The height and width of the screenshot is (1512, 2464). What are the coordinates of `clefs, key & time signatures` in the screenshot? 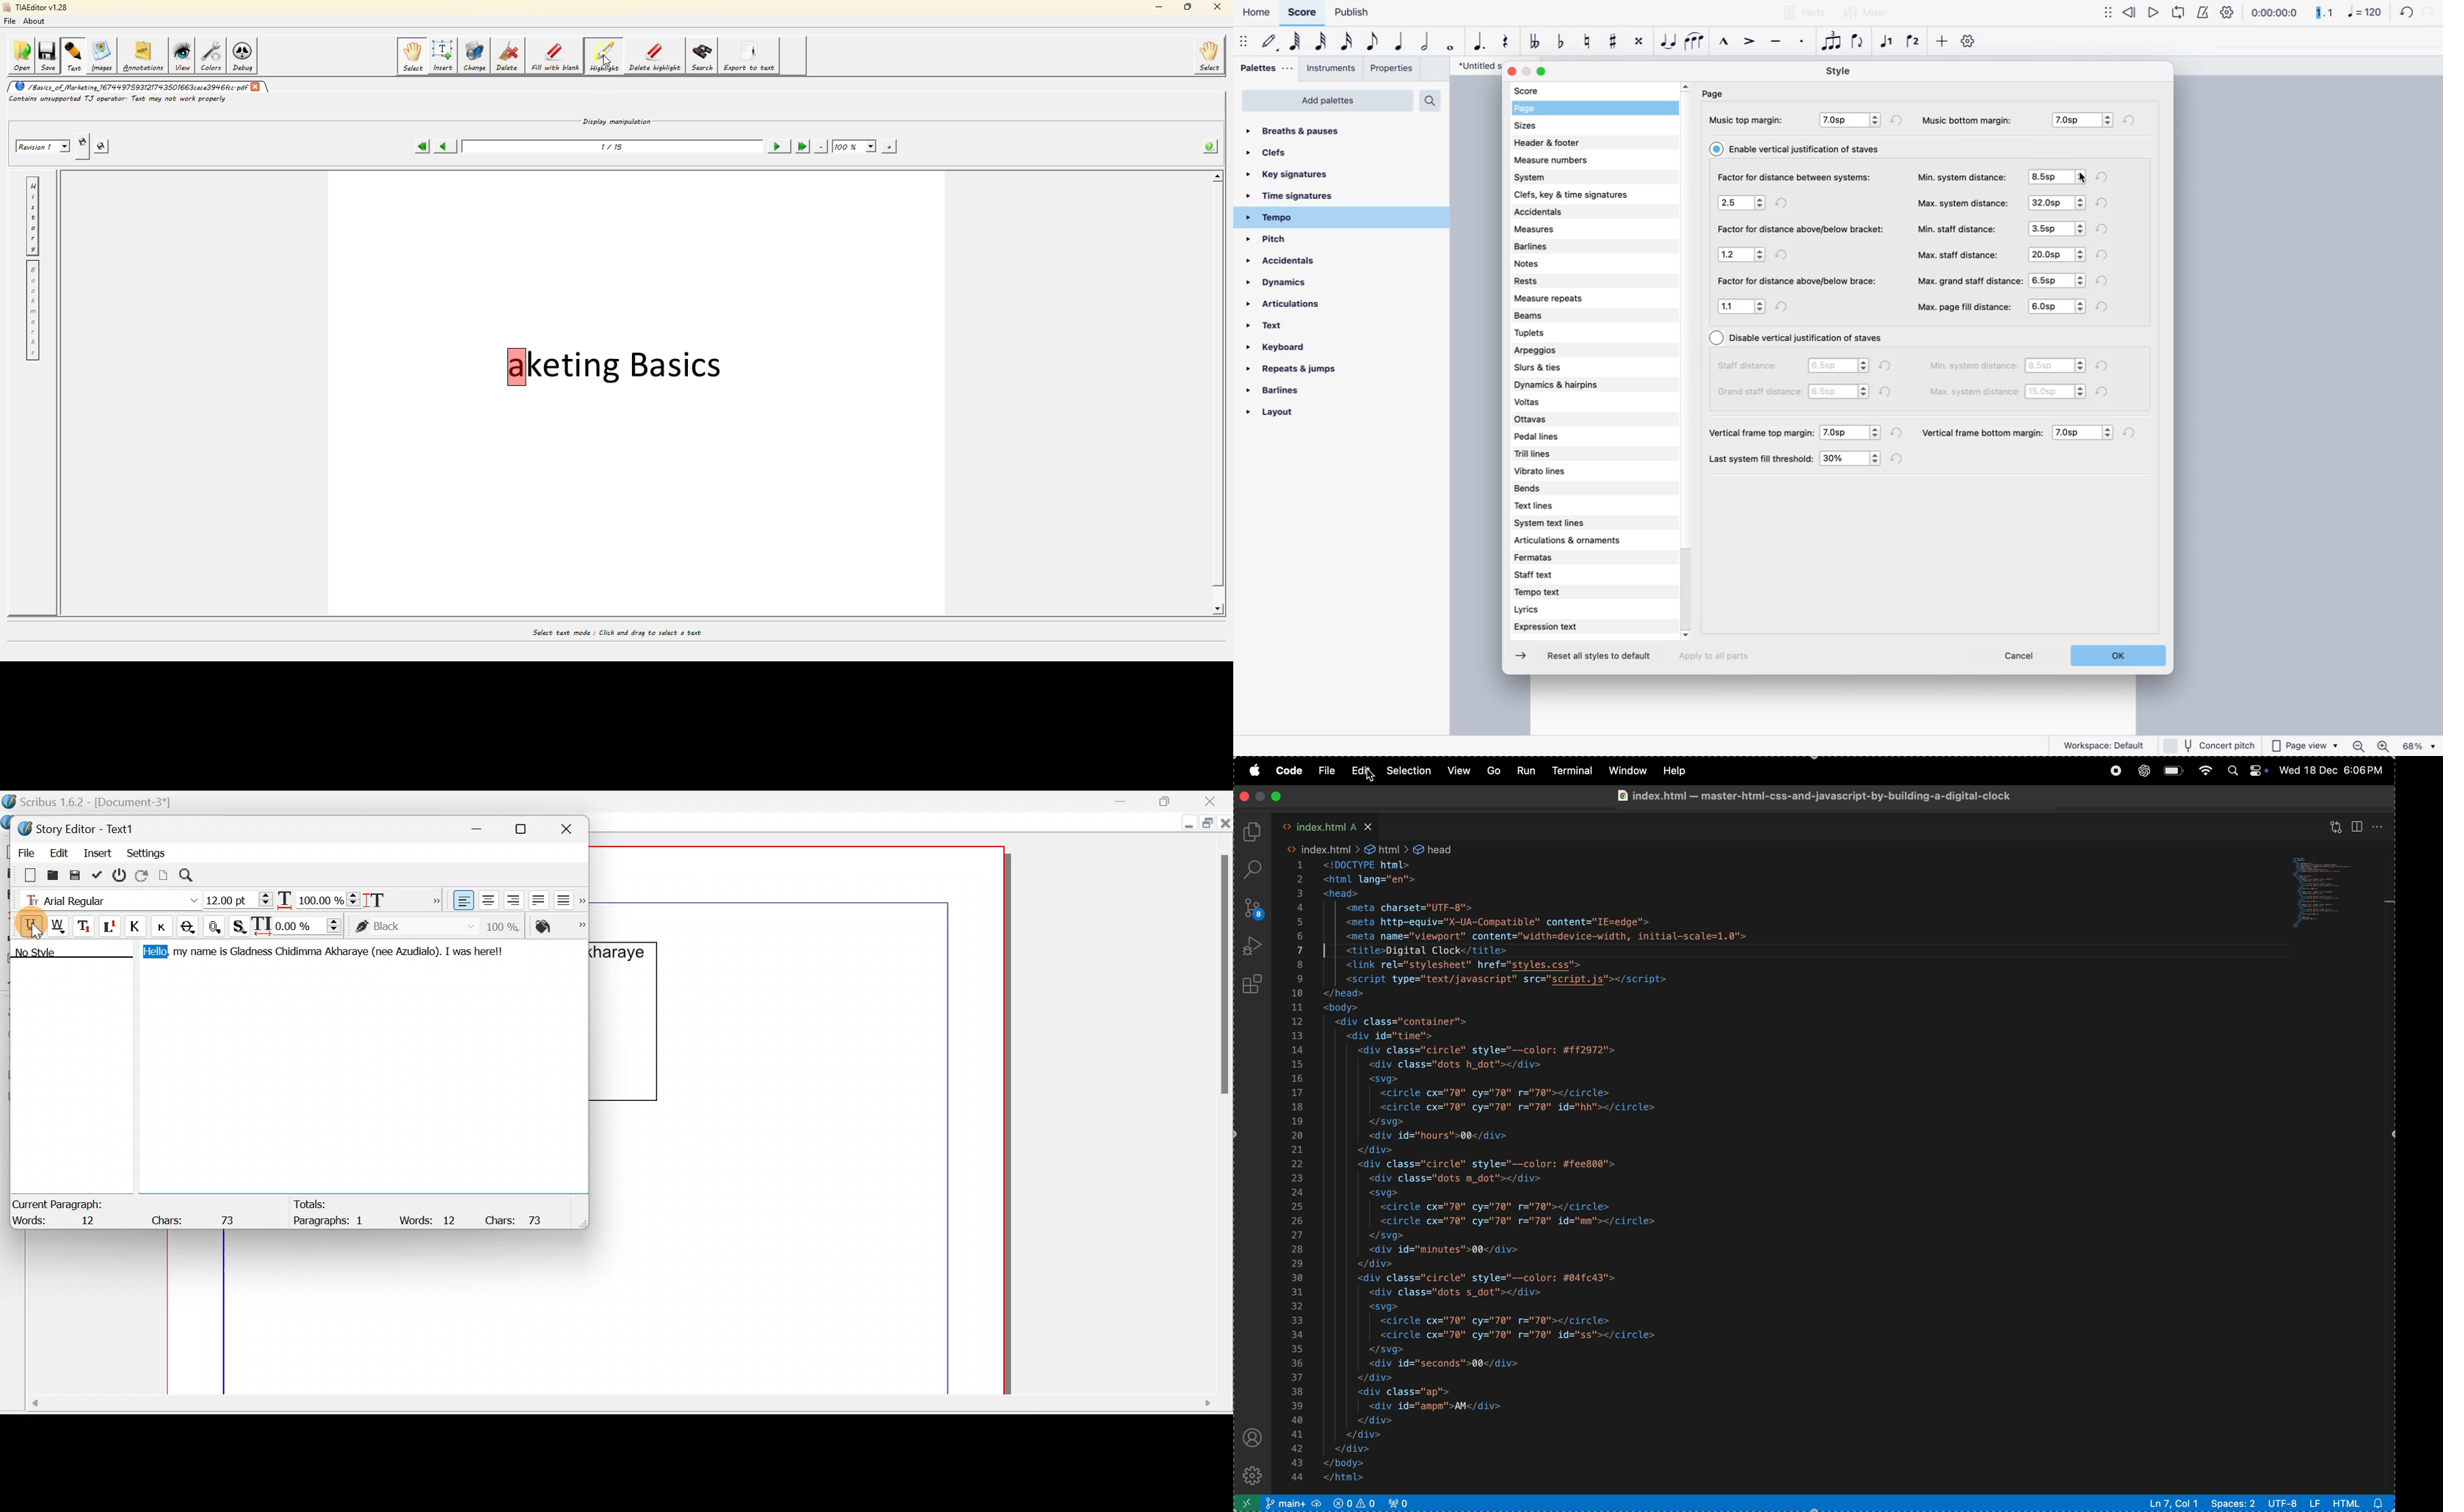 It's located at (1588, 194).